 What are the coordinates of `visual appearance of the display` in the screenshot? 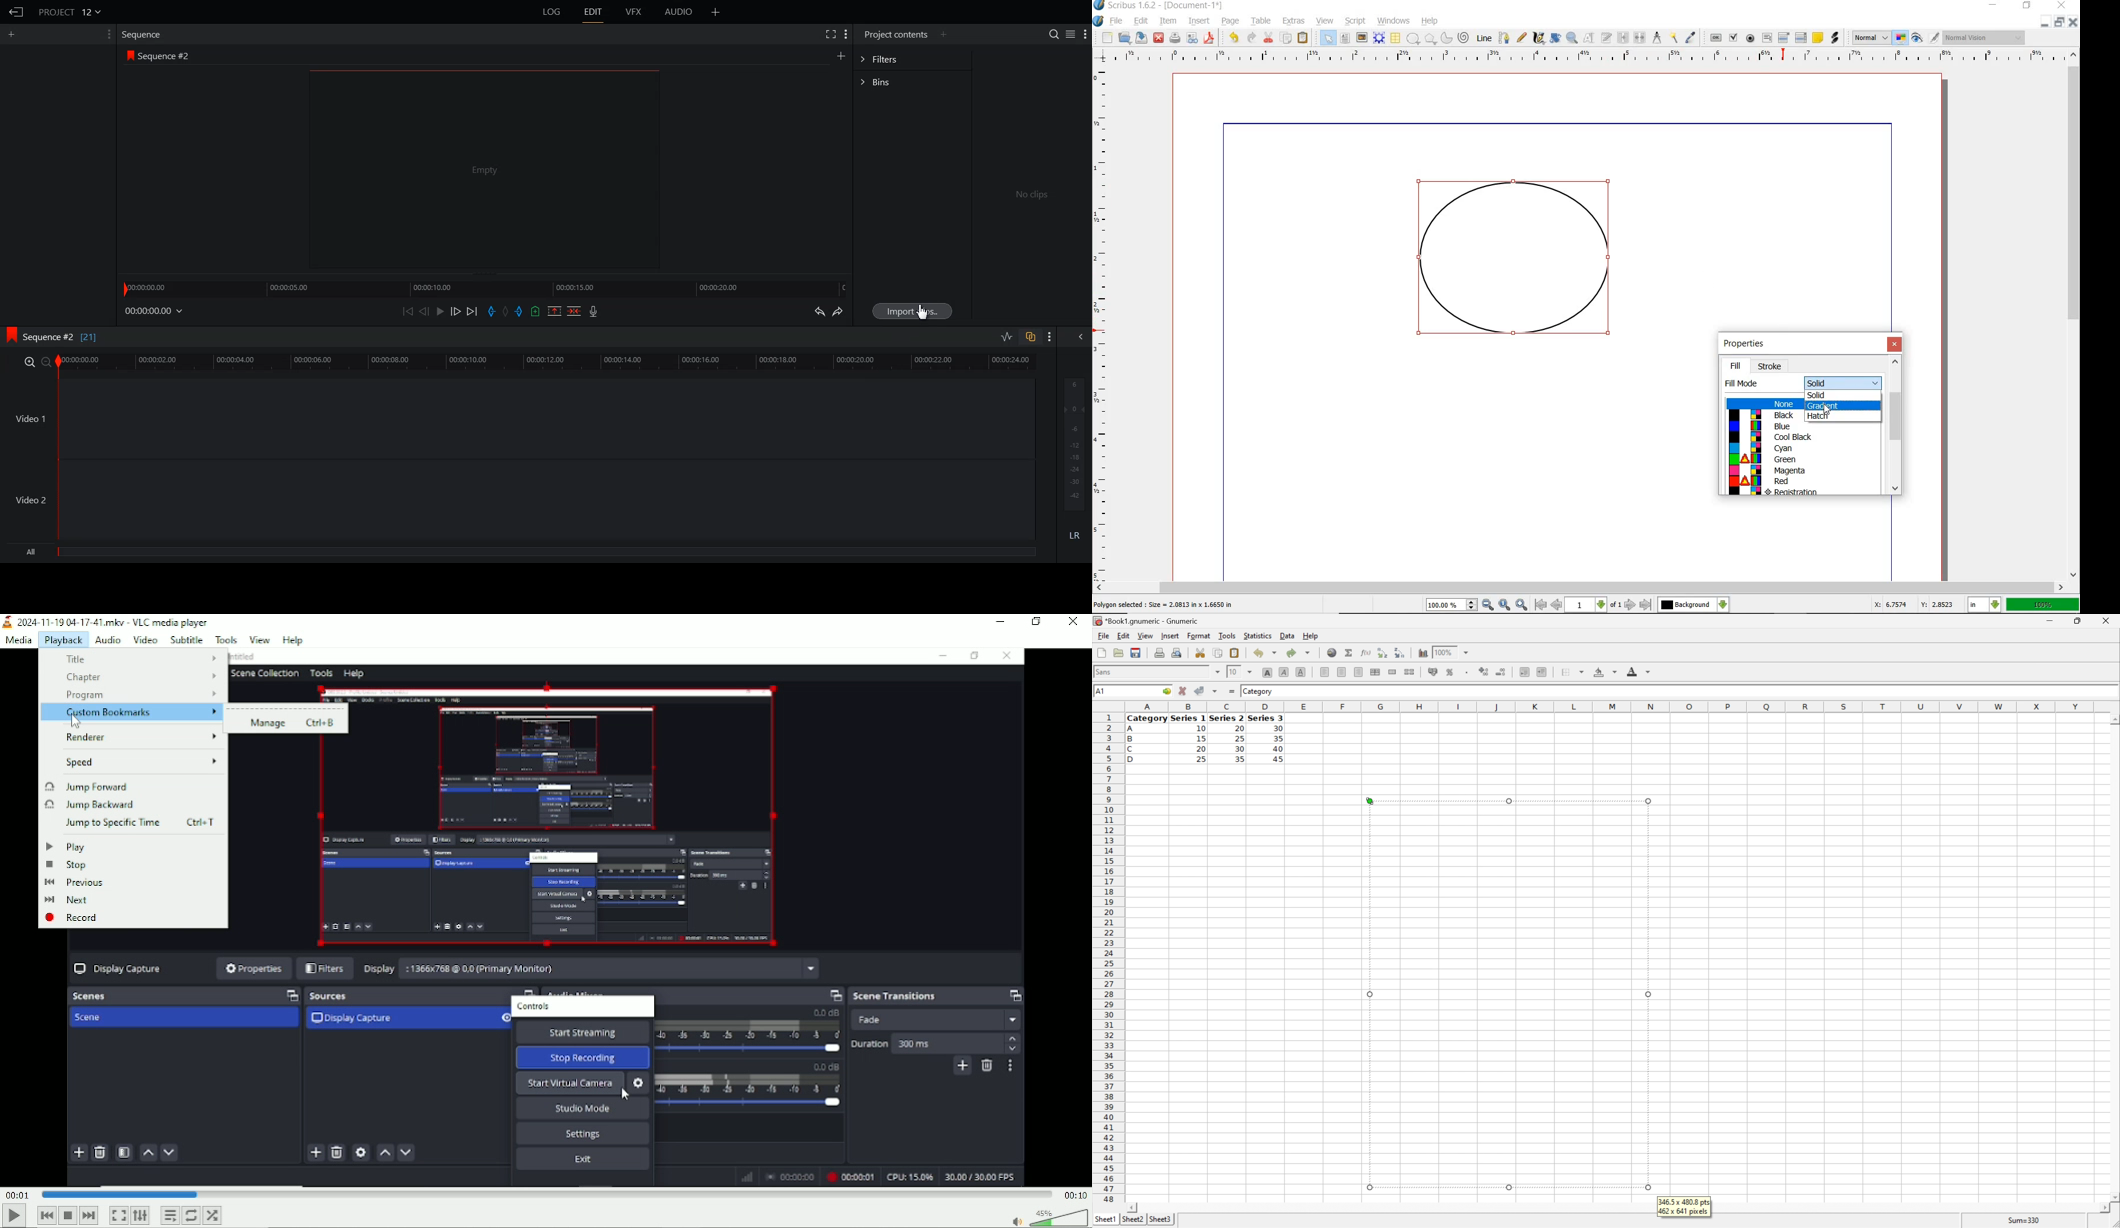 It's located at (1984, 38).